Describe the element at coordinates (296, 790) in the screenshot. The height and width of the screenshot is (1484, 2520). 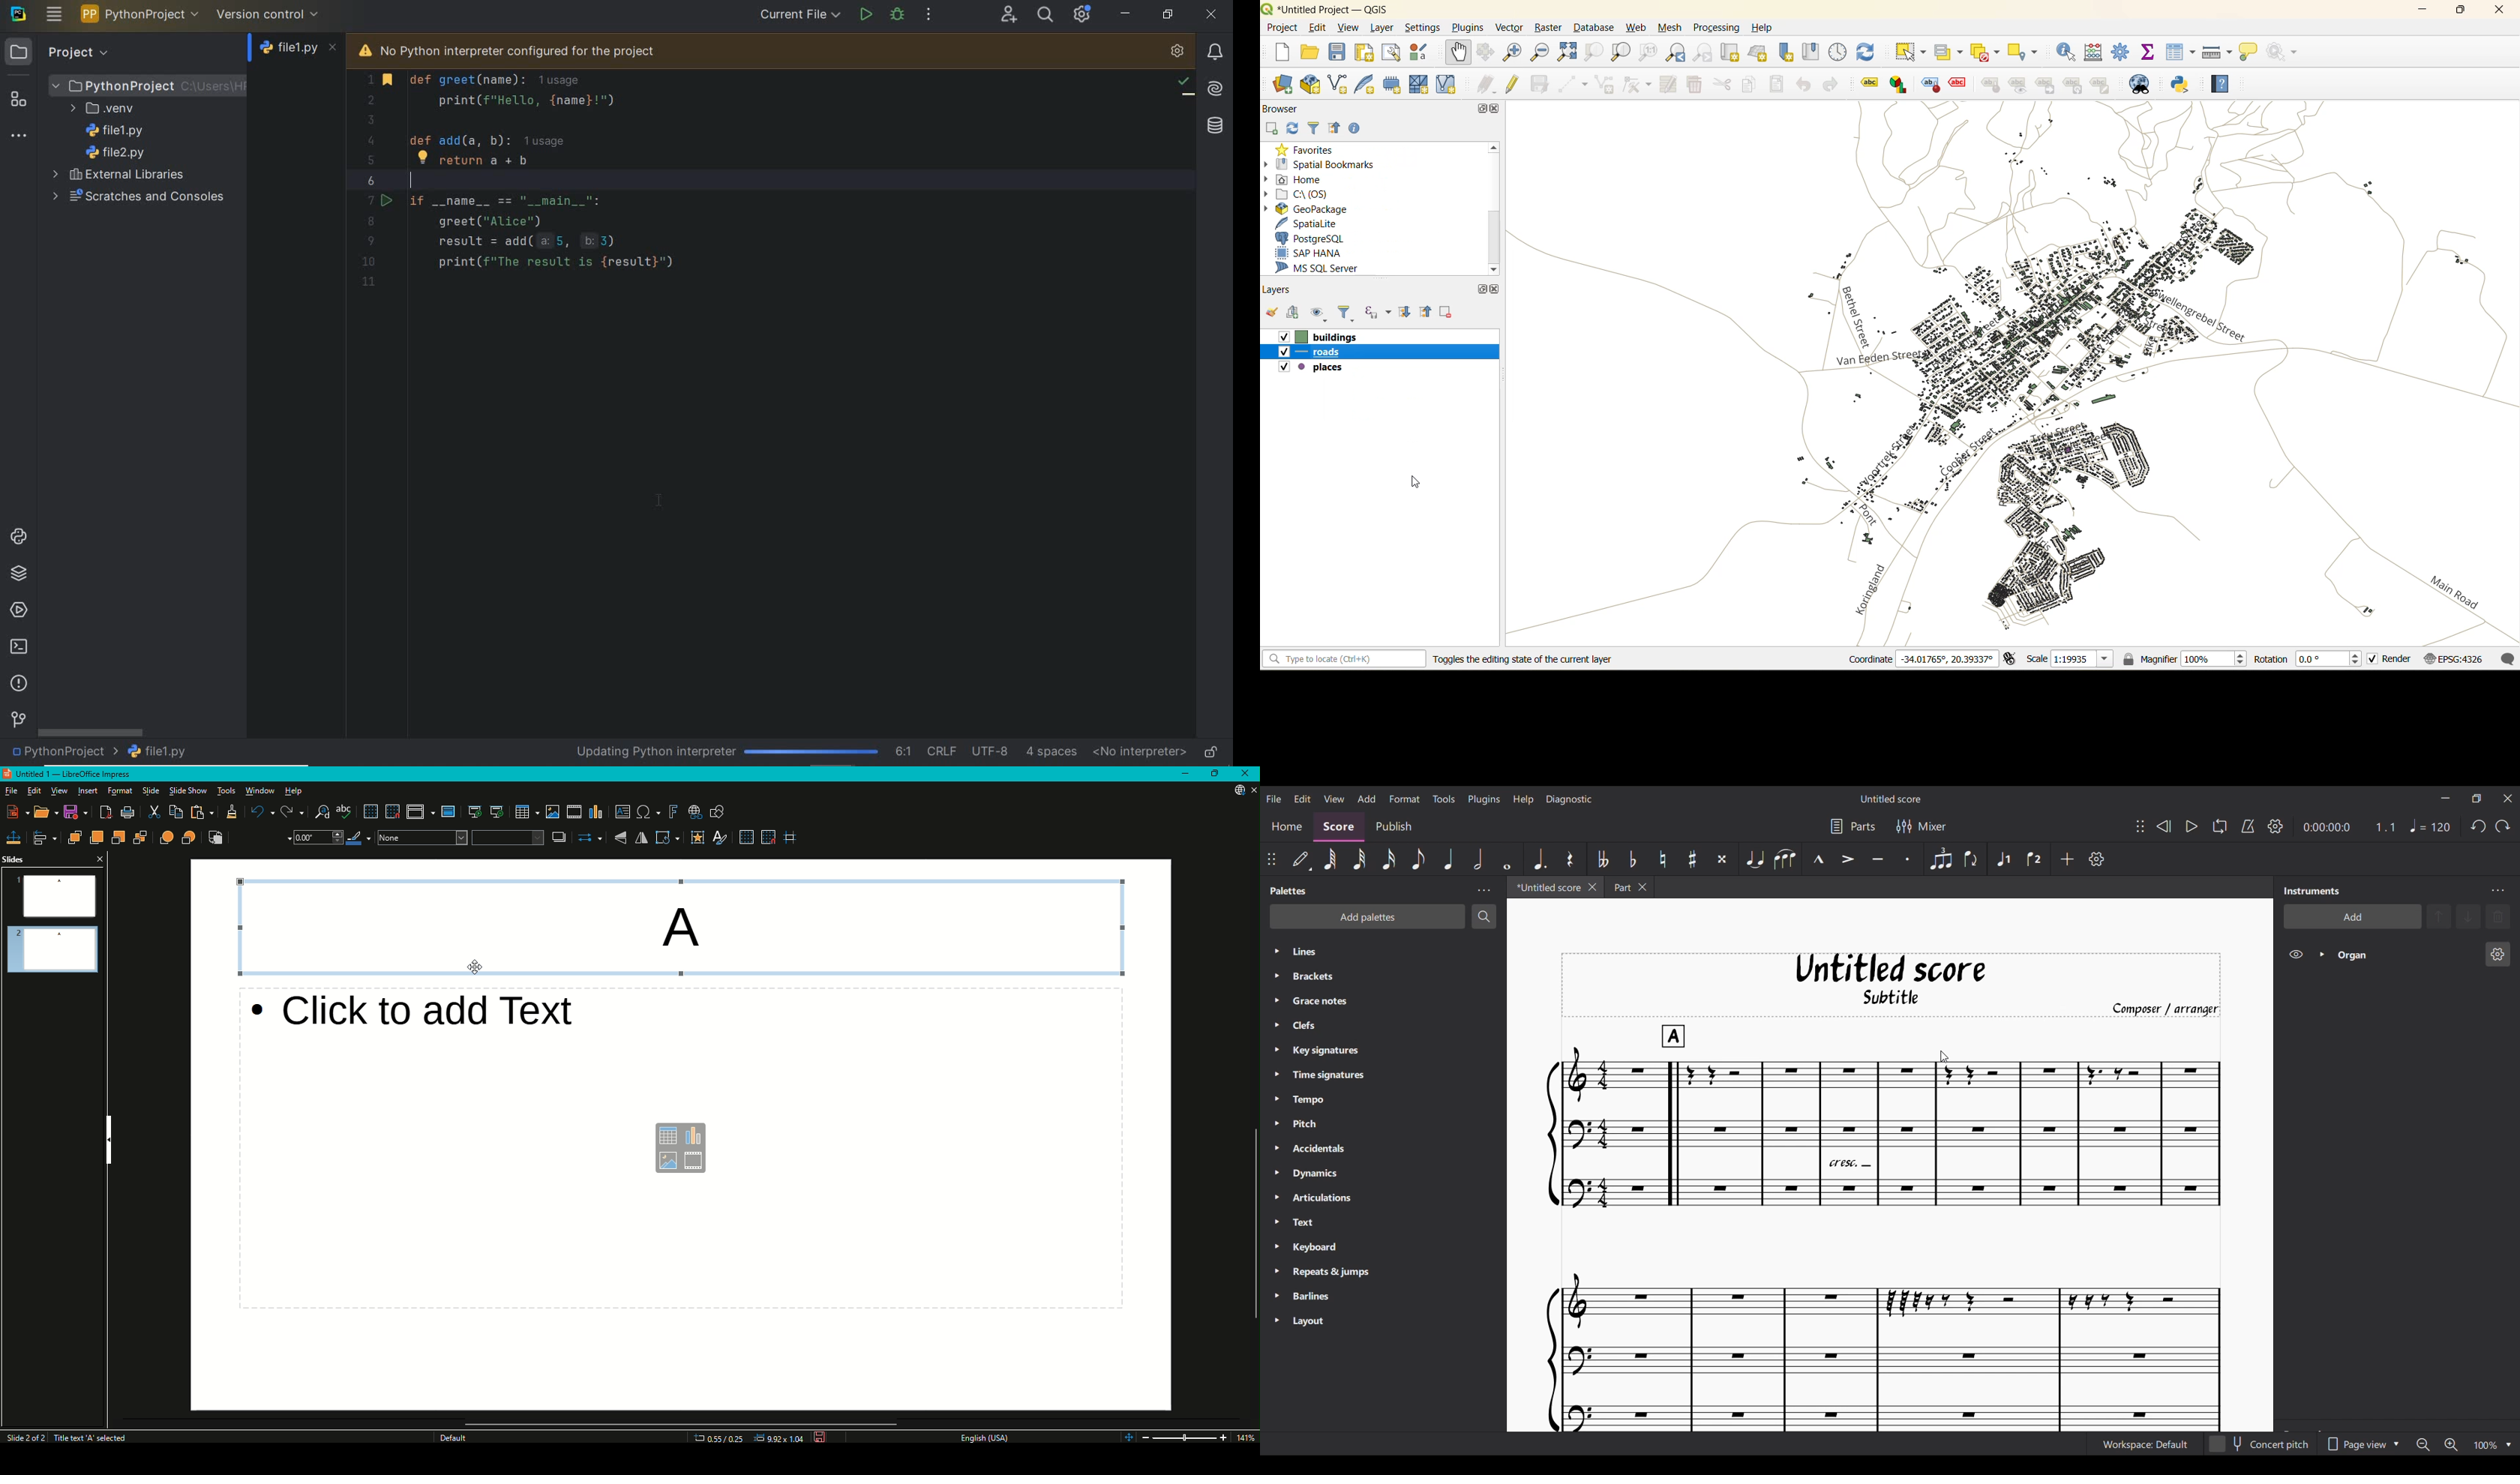
I see `Help` at that location.